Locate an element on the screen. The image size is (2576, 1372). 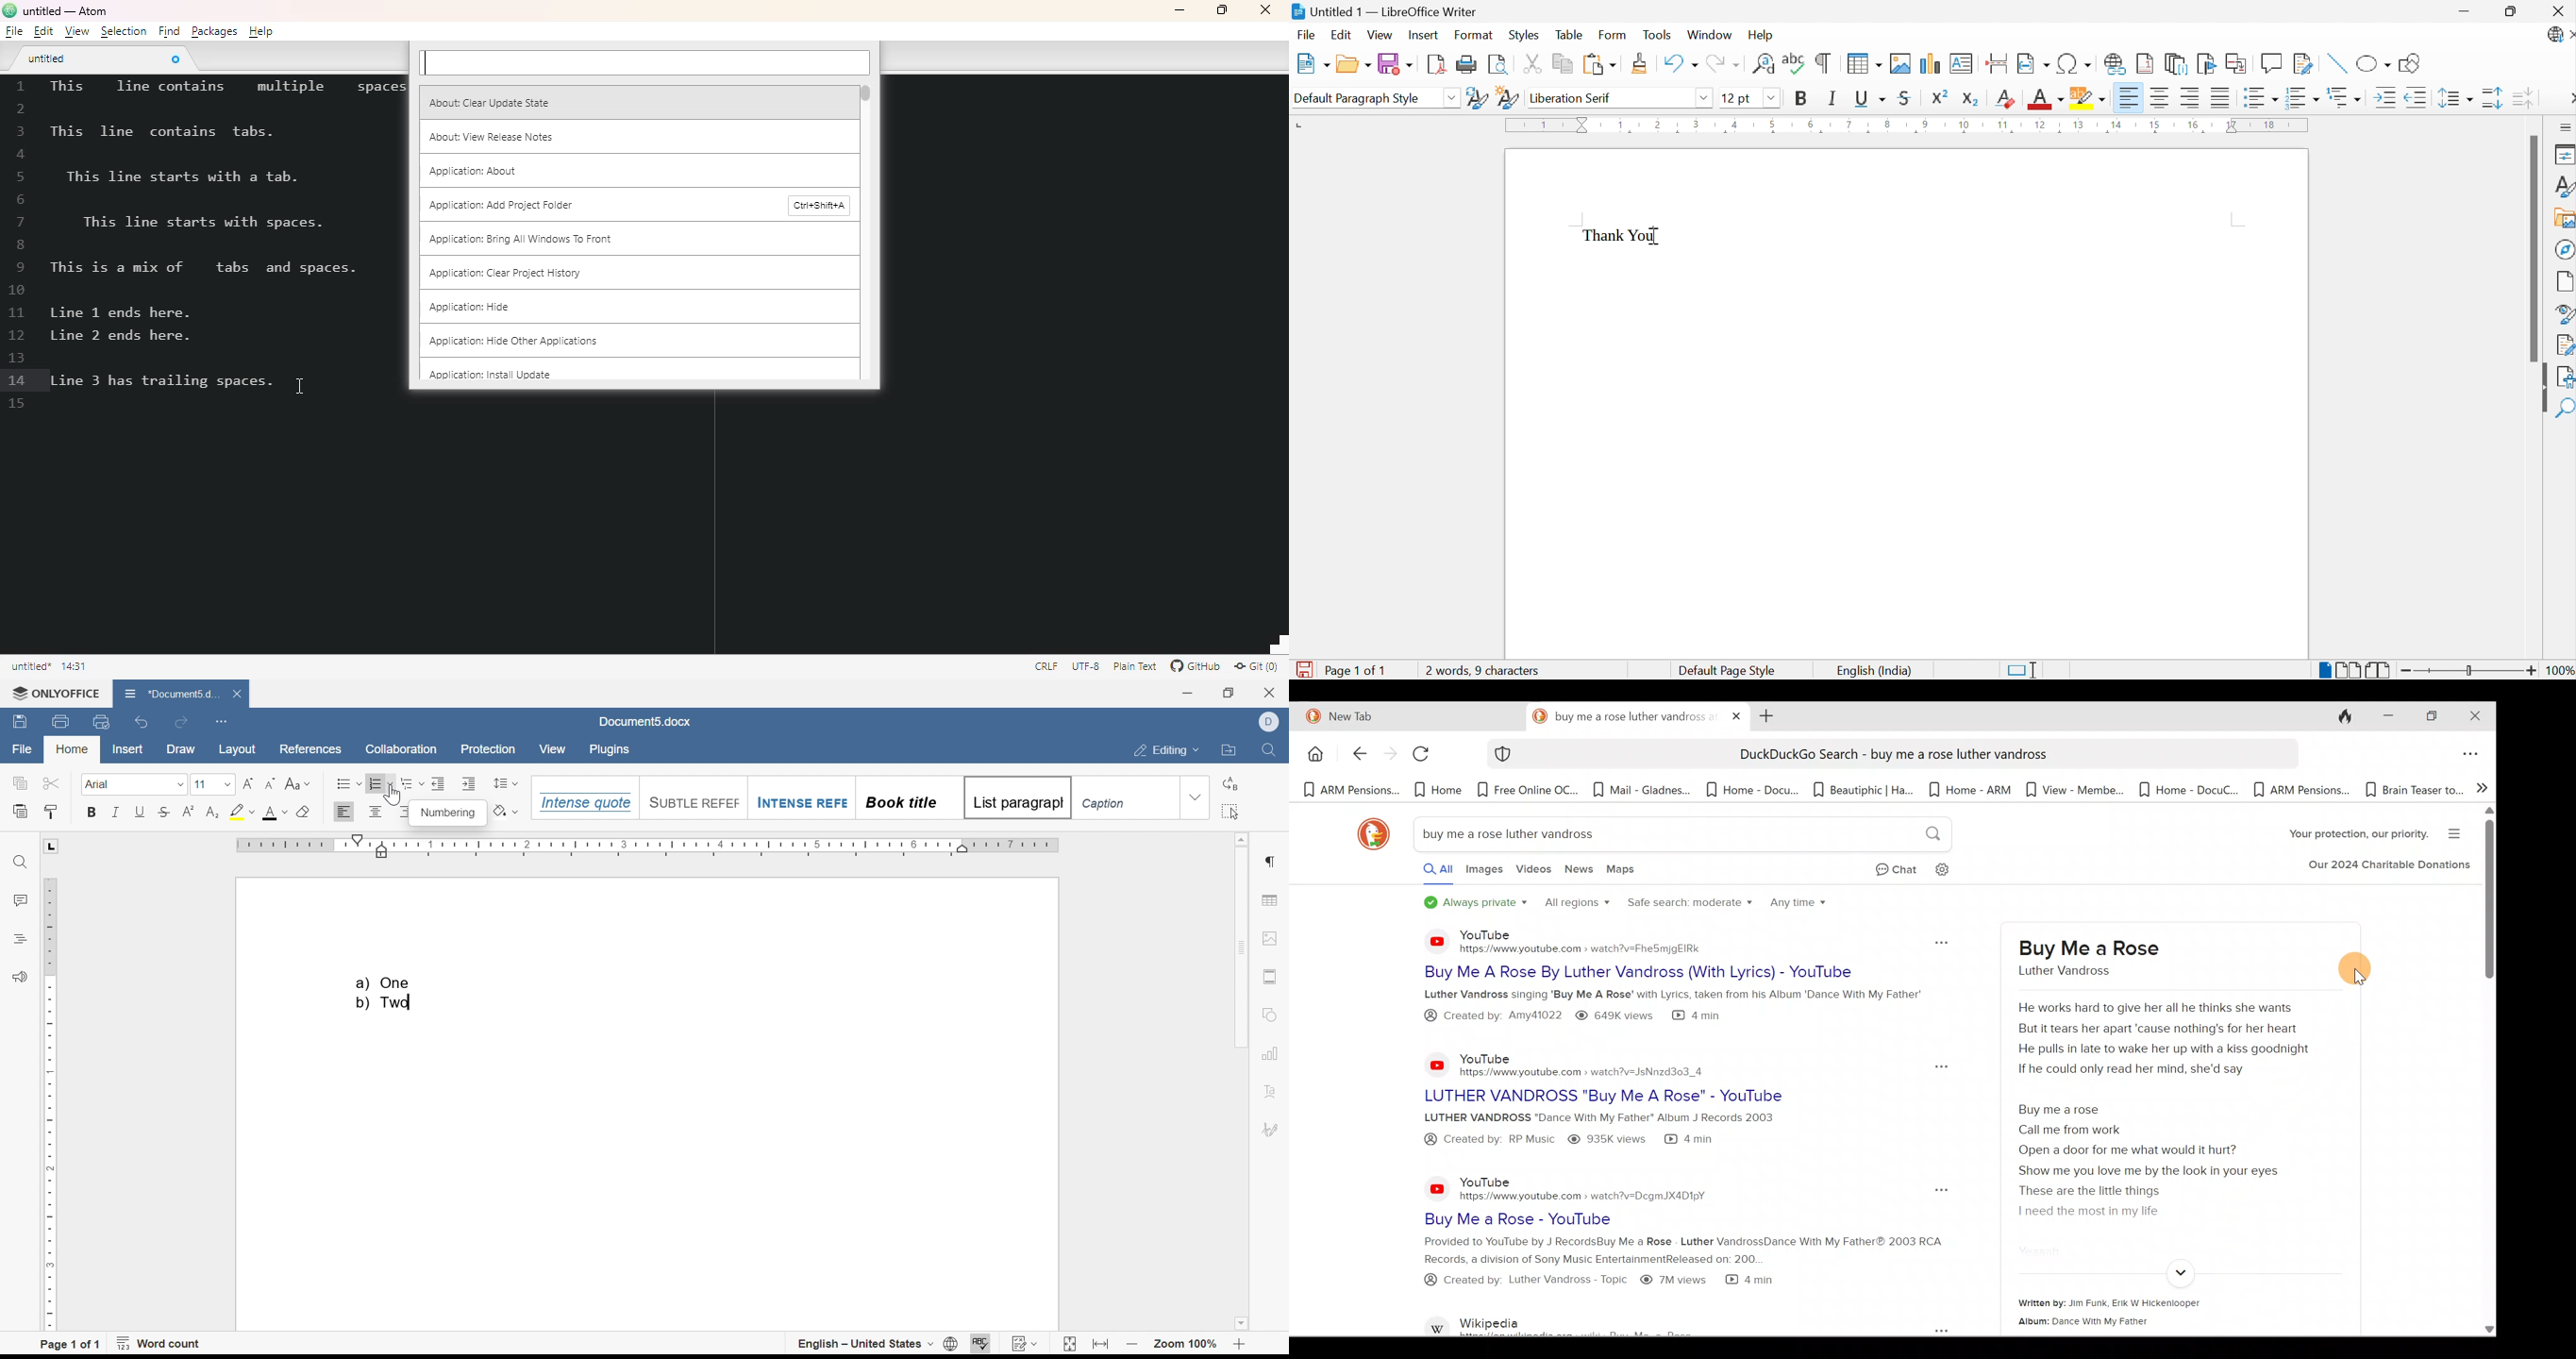
layout is located at coordinates (237, 749).